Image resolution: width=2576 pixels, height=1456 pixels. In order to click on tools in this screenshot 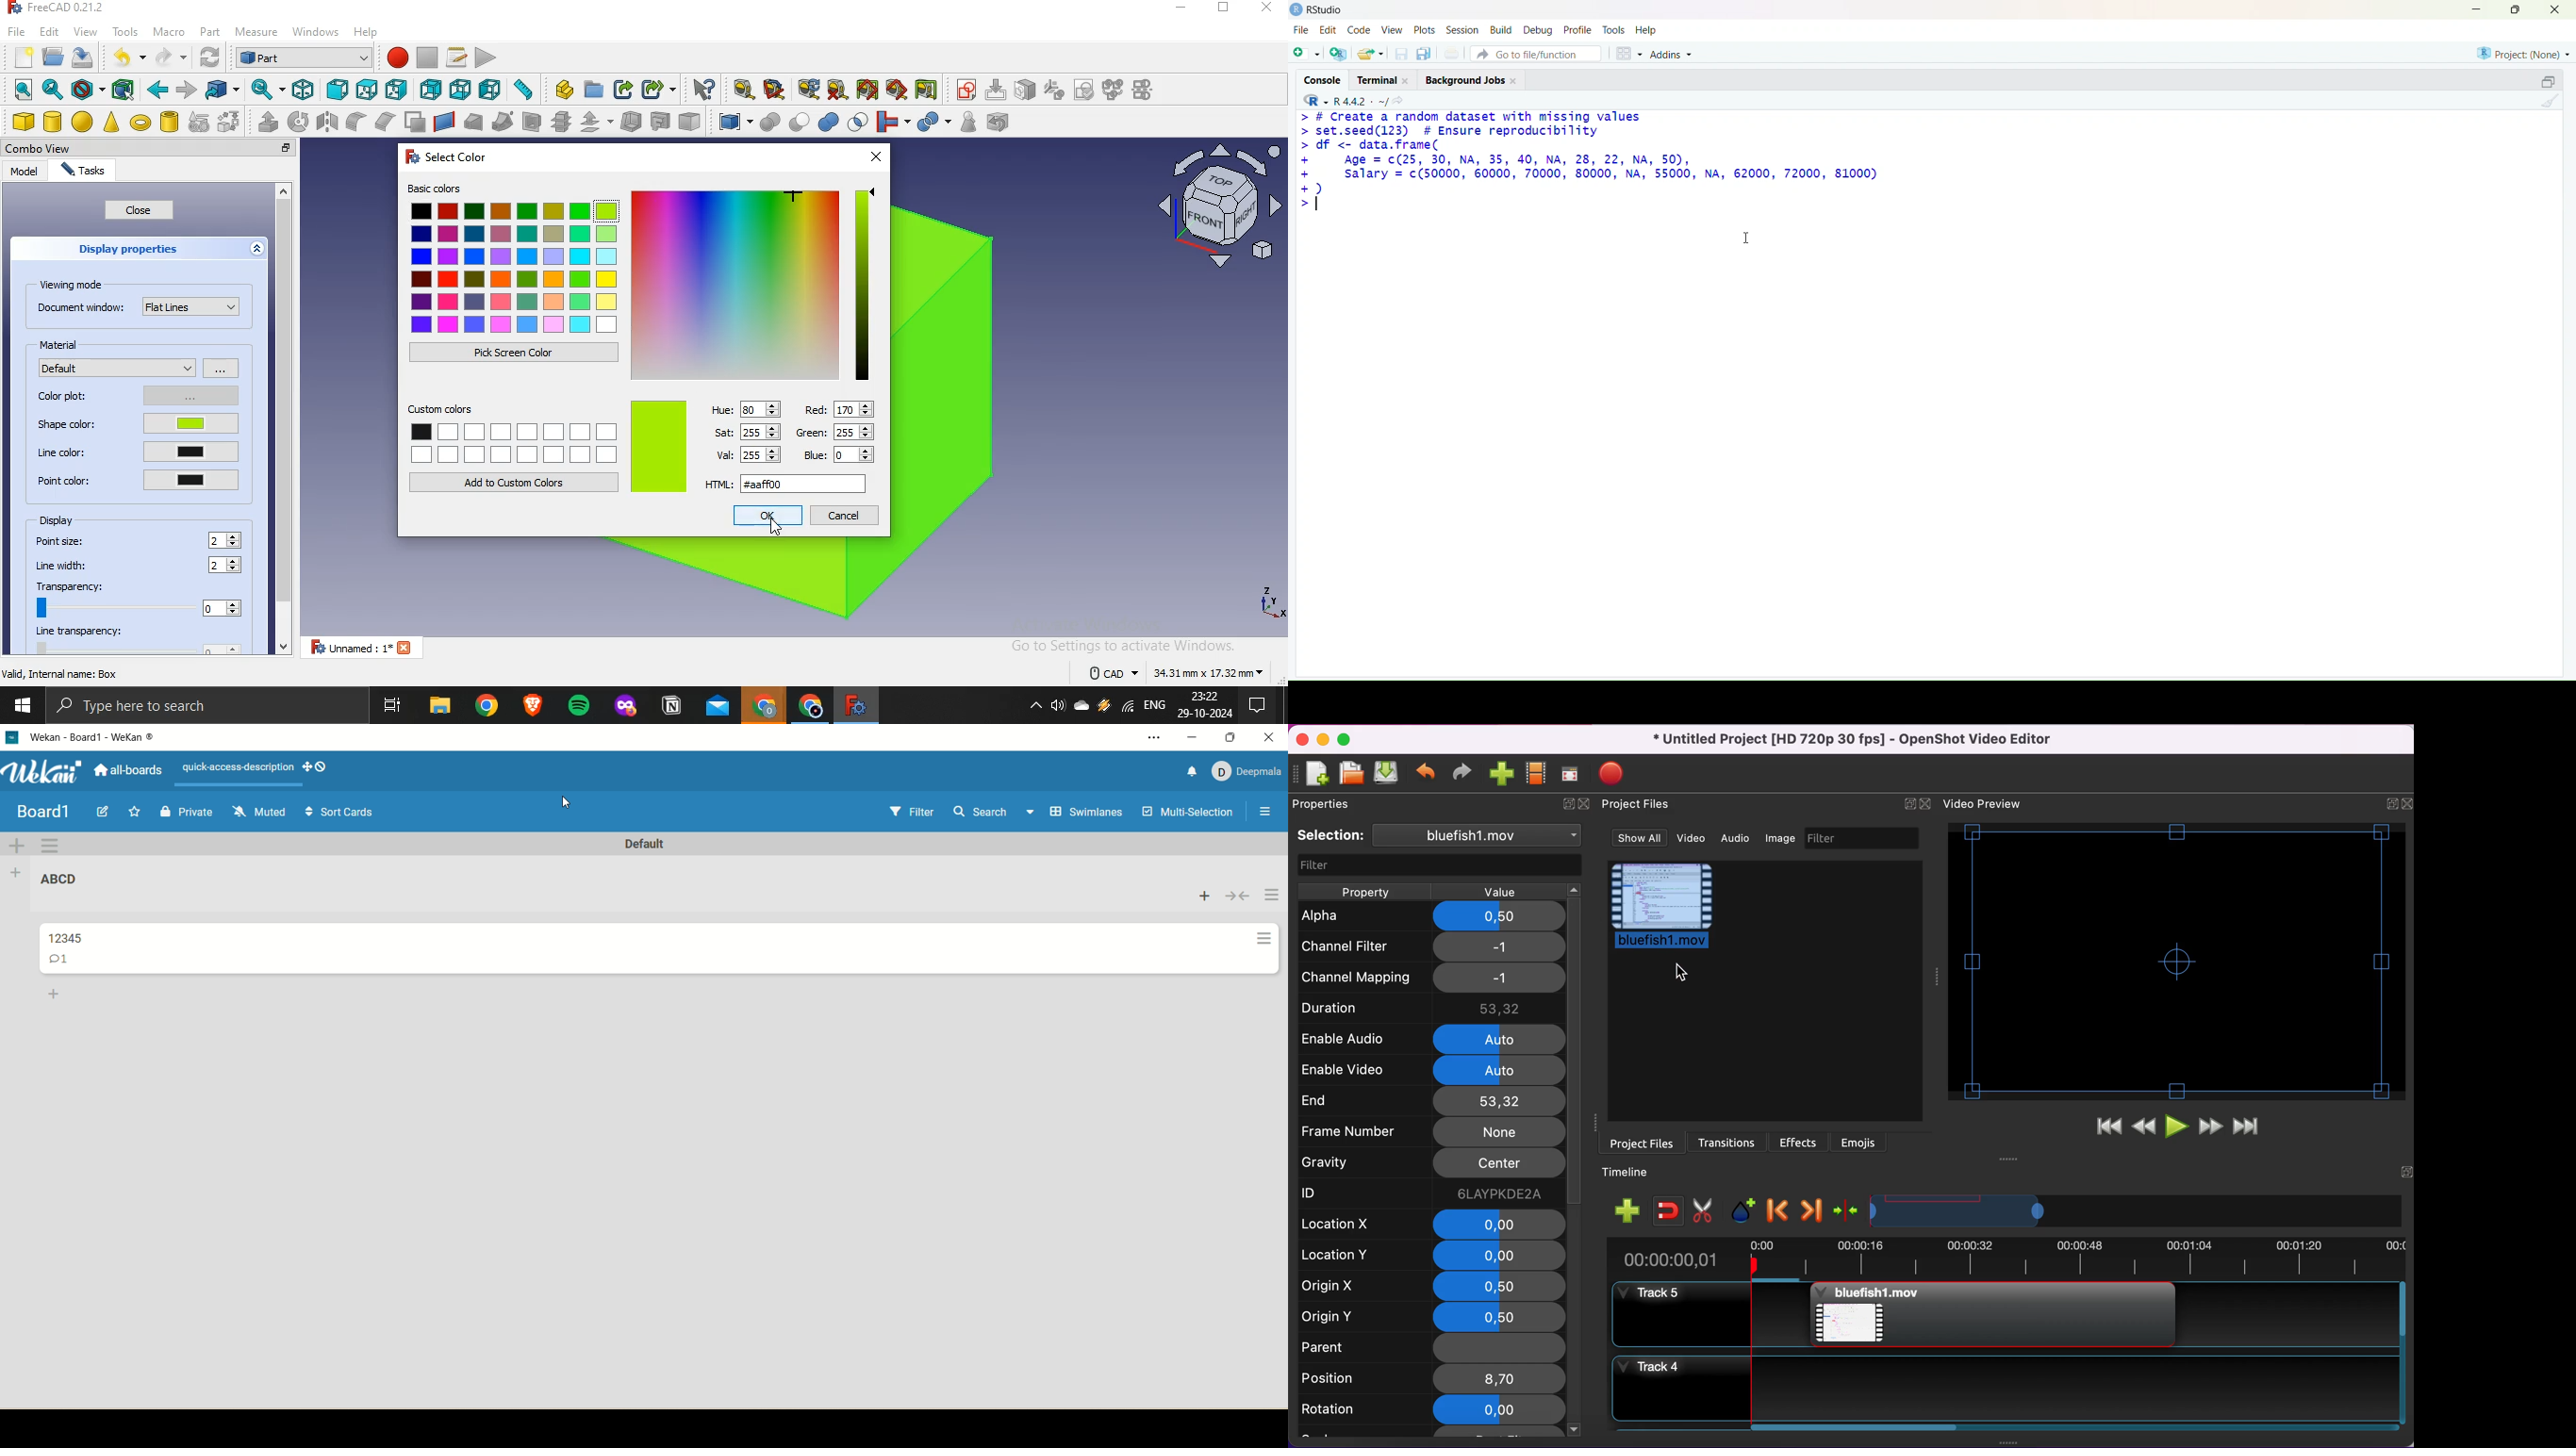, I will do `click(1615, 30)`.